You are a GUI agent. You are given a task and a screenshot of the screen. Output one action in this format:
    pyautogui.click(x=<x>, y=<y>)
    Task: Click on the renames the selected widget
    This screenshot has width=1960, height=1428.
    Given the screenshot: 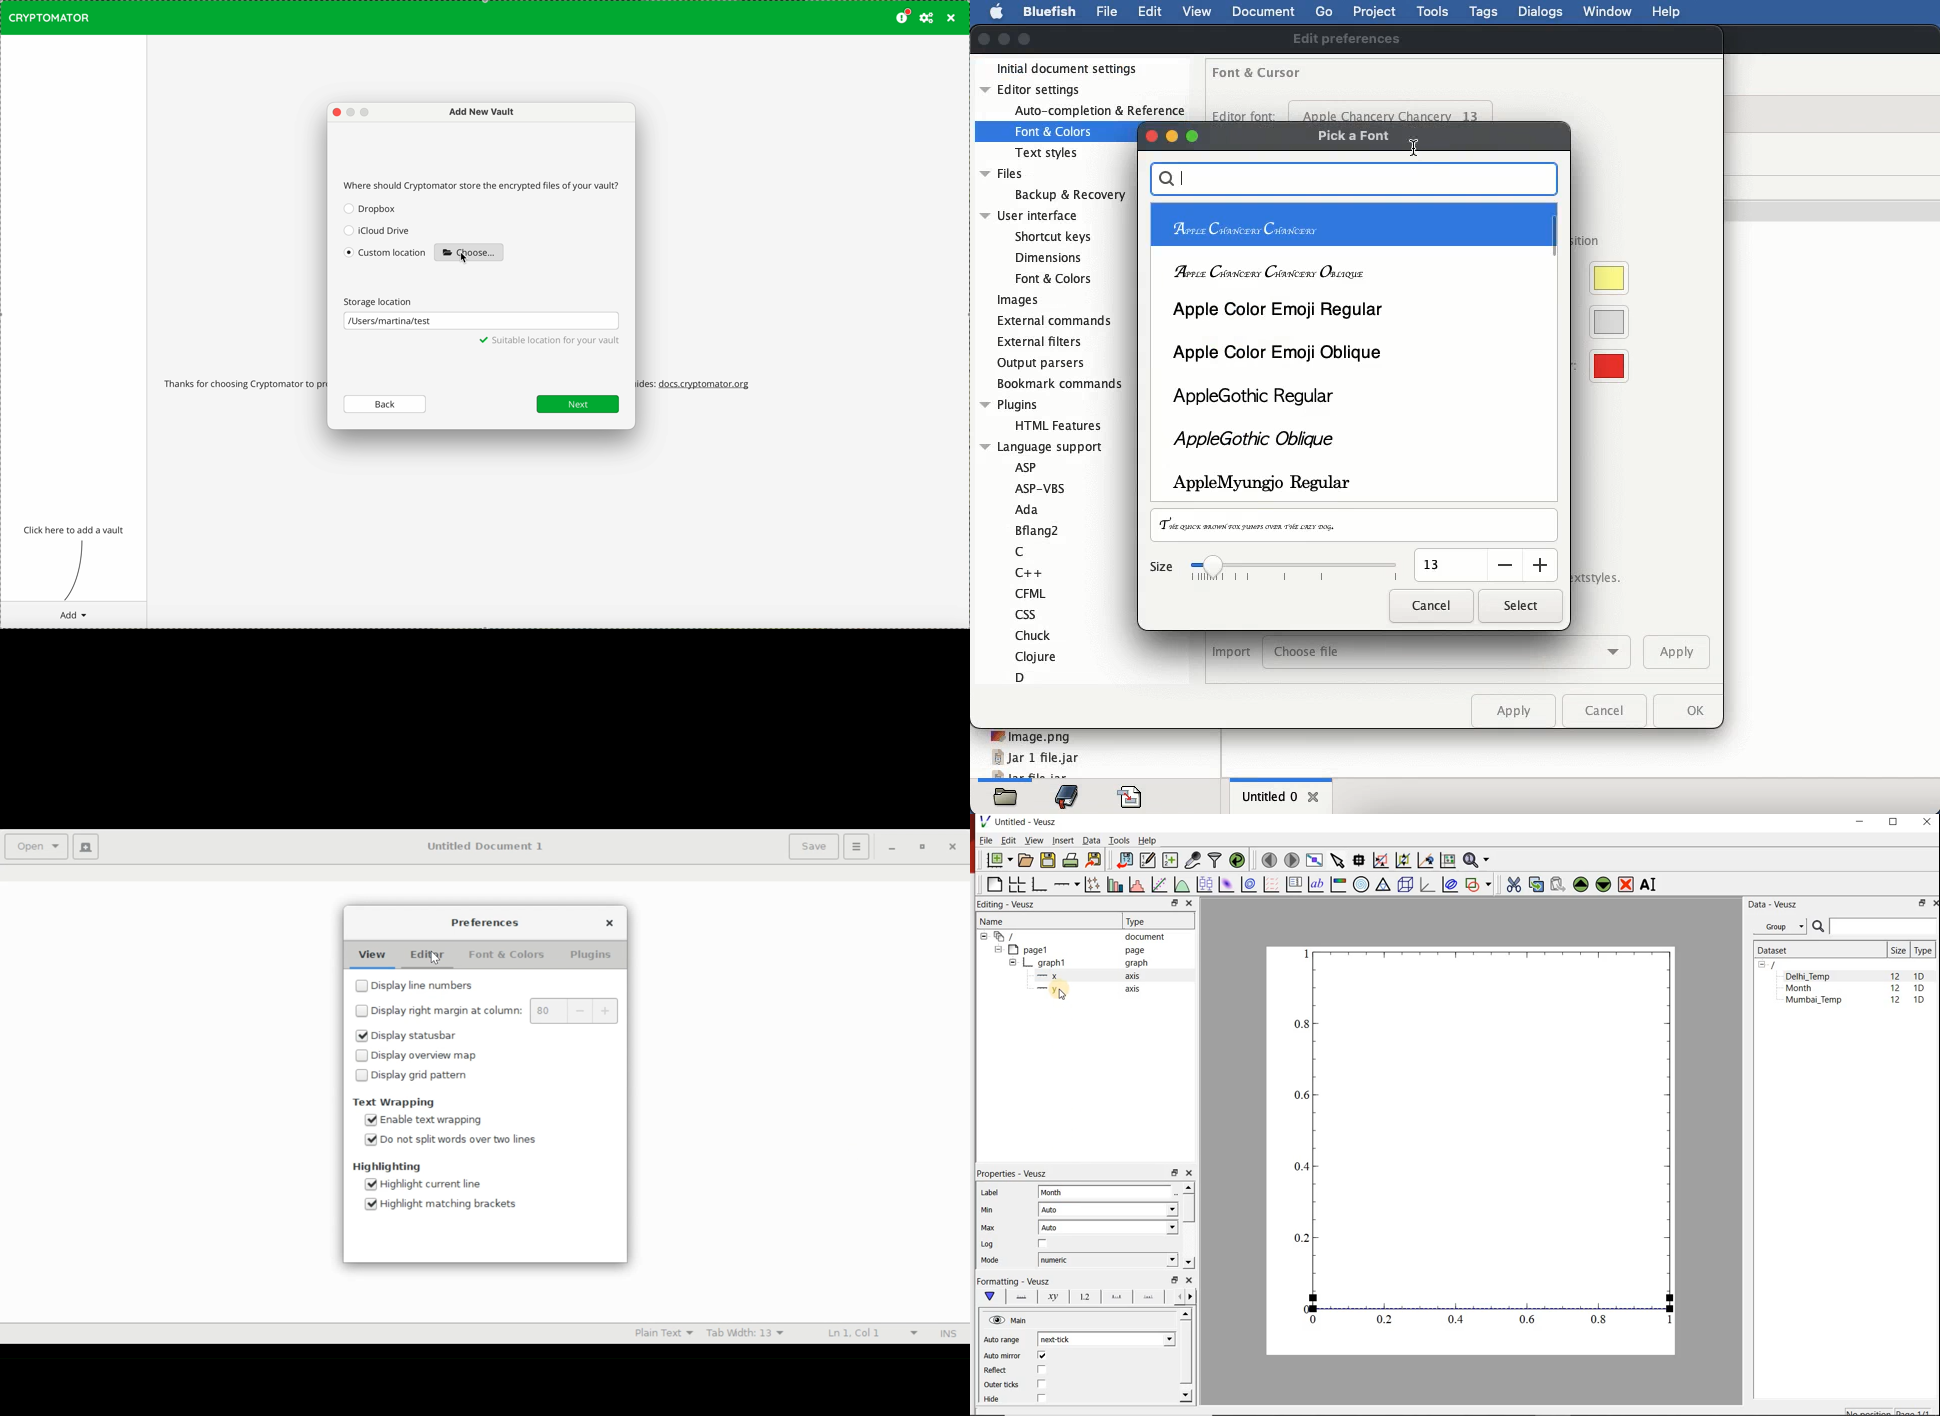 What is the action you would take?
    pyautogui.click(x=1650, y=885)
    